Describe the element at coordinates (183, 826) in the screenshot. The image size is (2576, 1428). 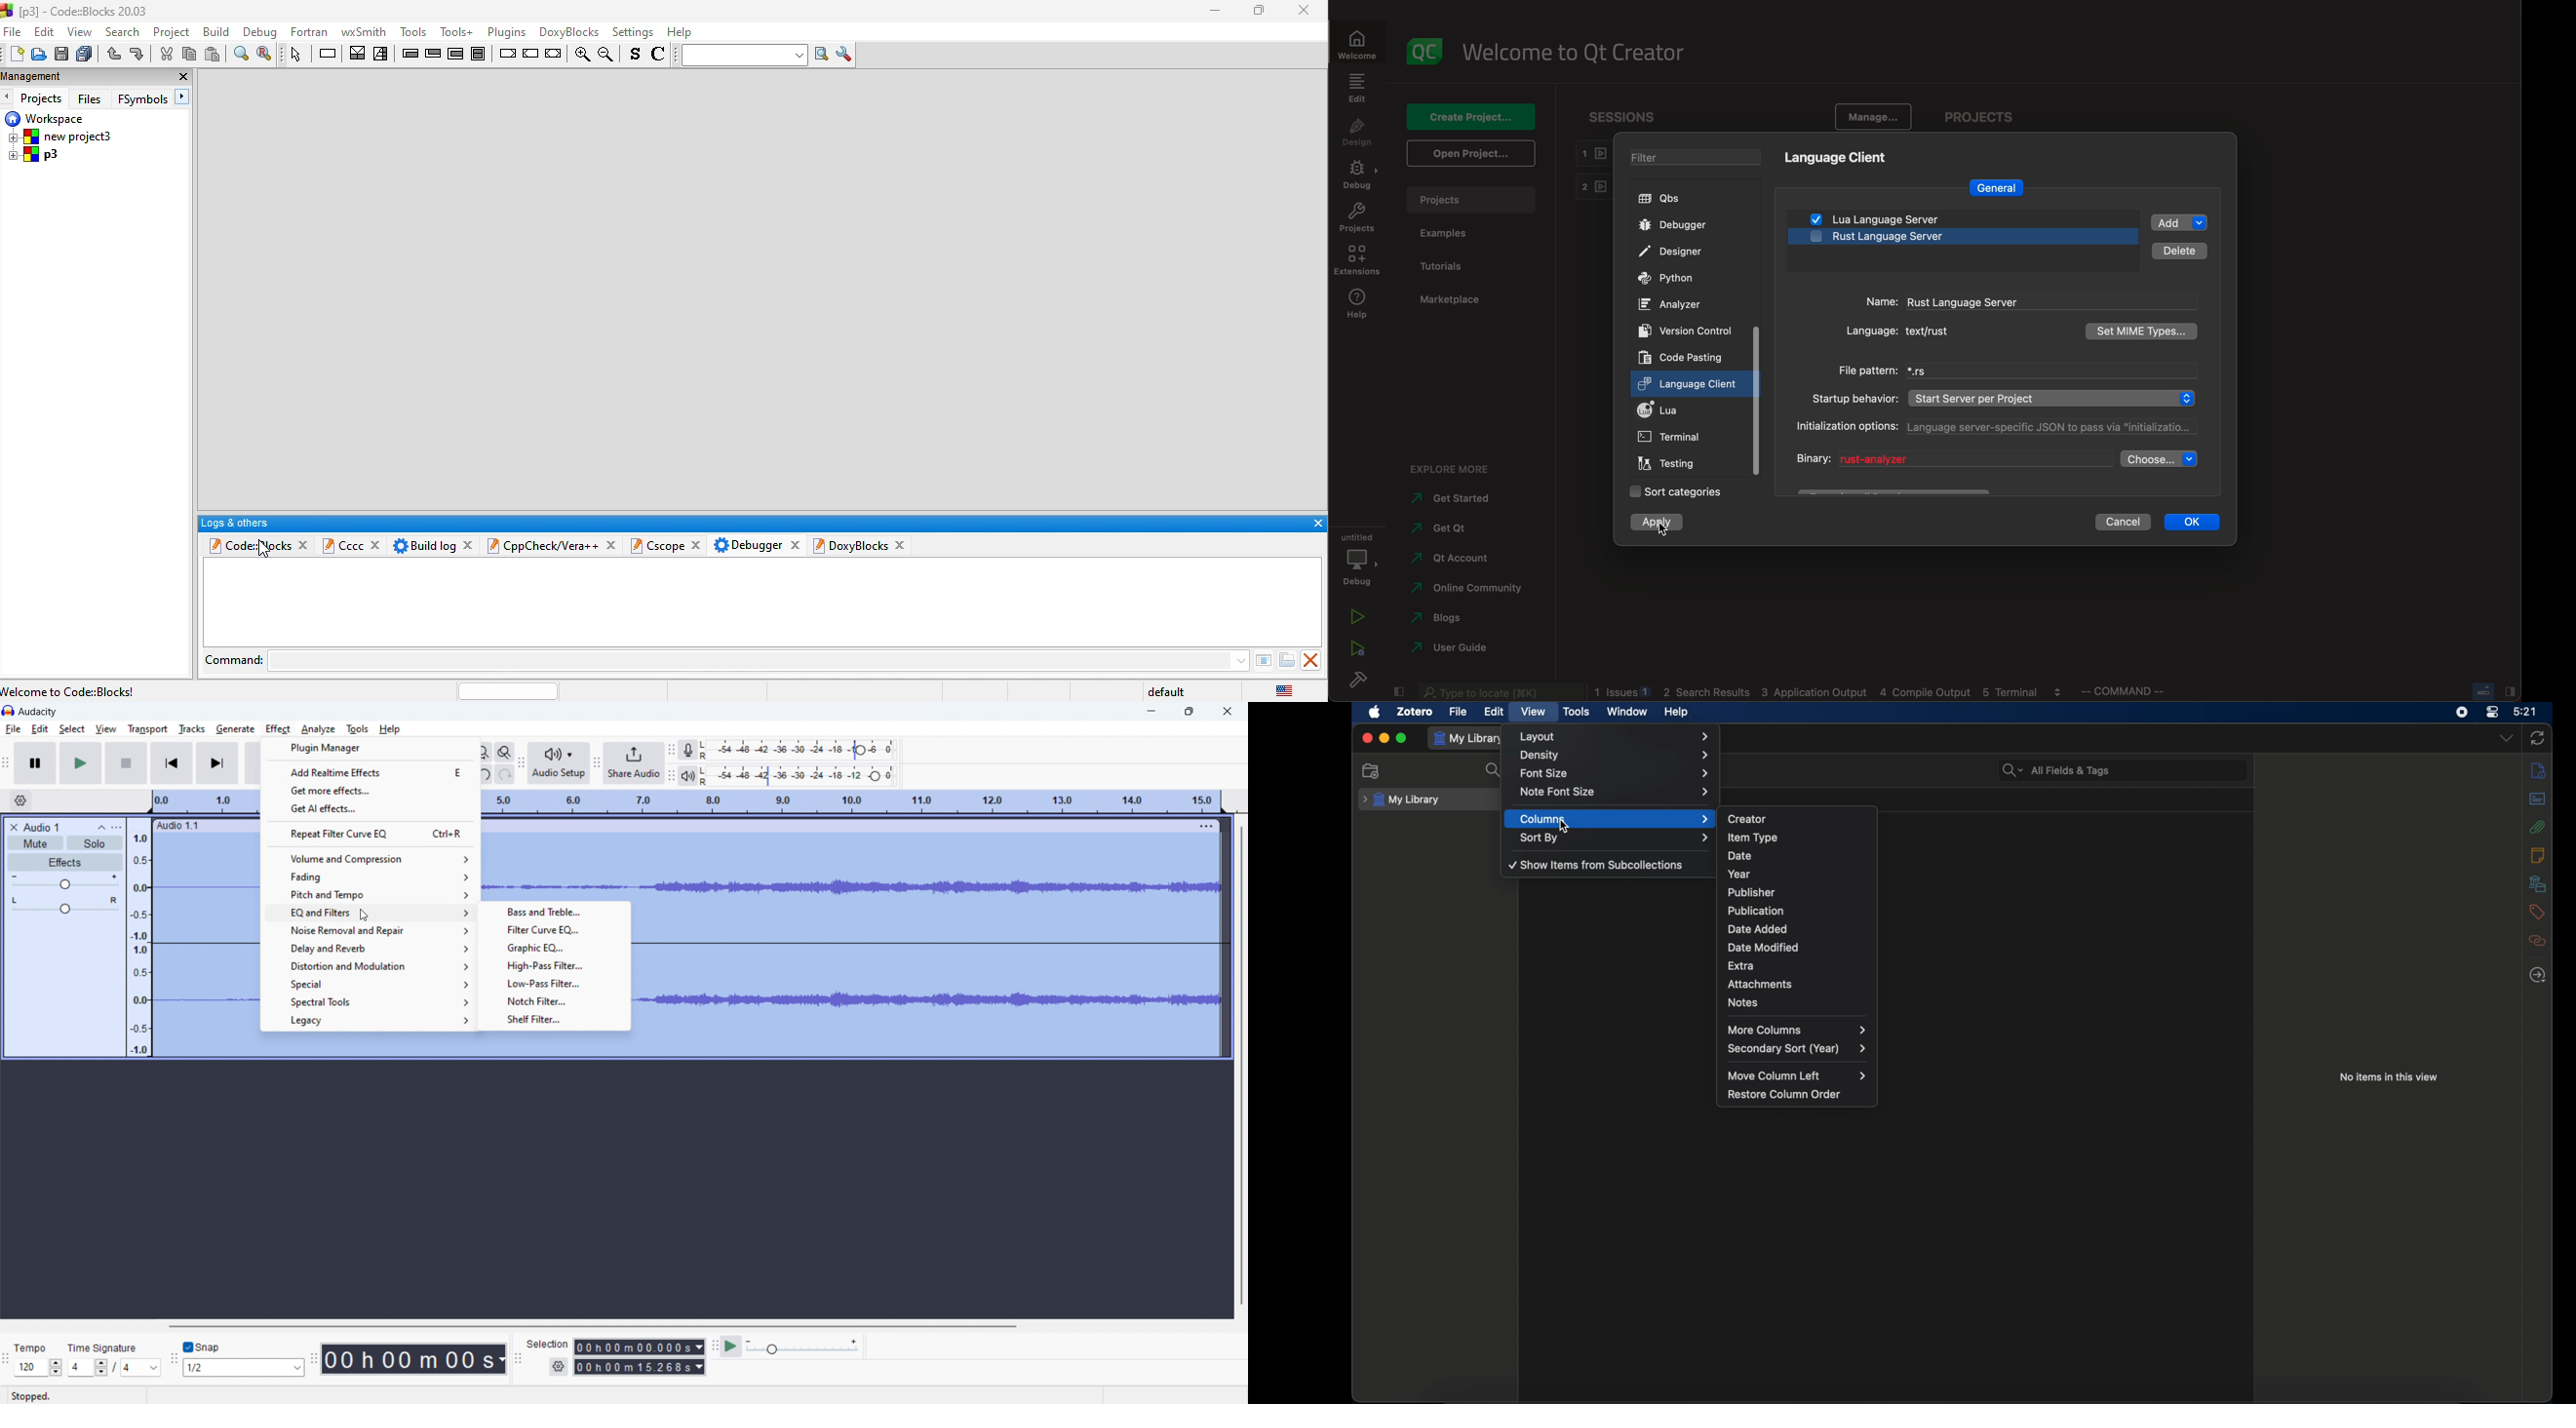
I see `Audio 1.1` at that location.